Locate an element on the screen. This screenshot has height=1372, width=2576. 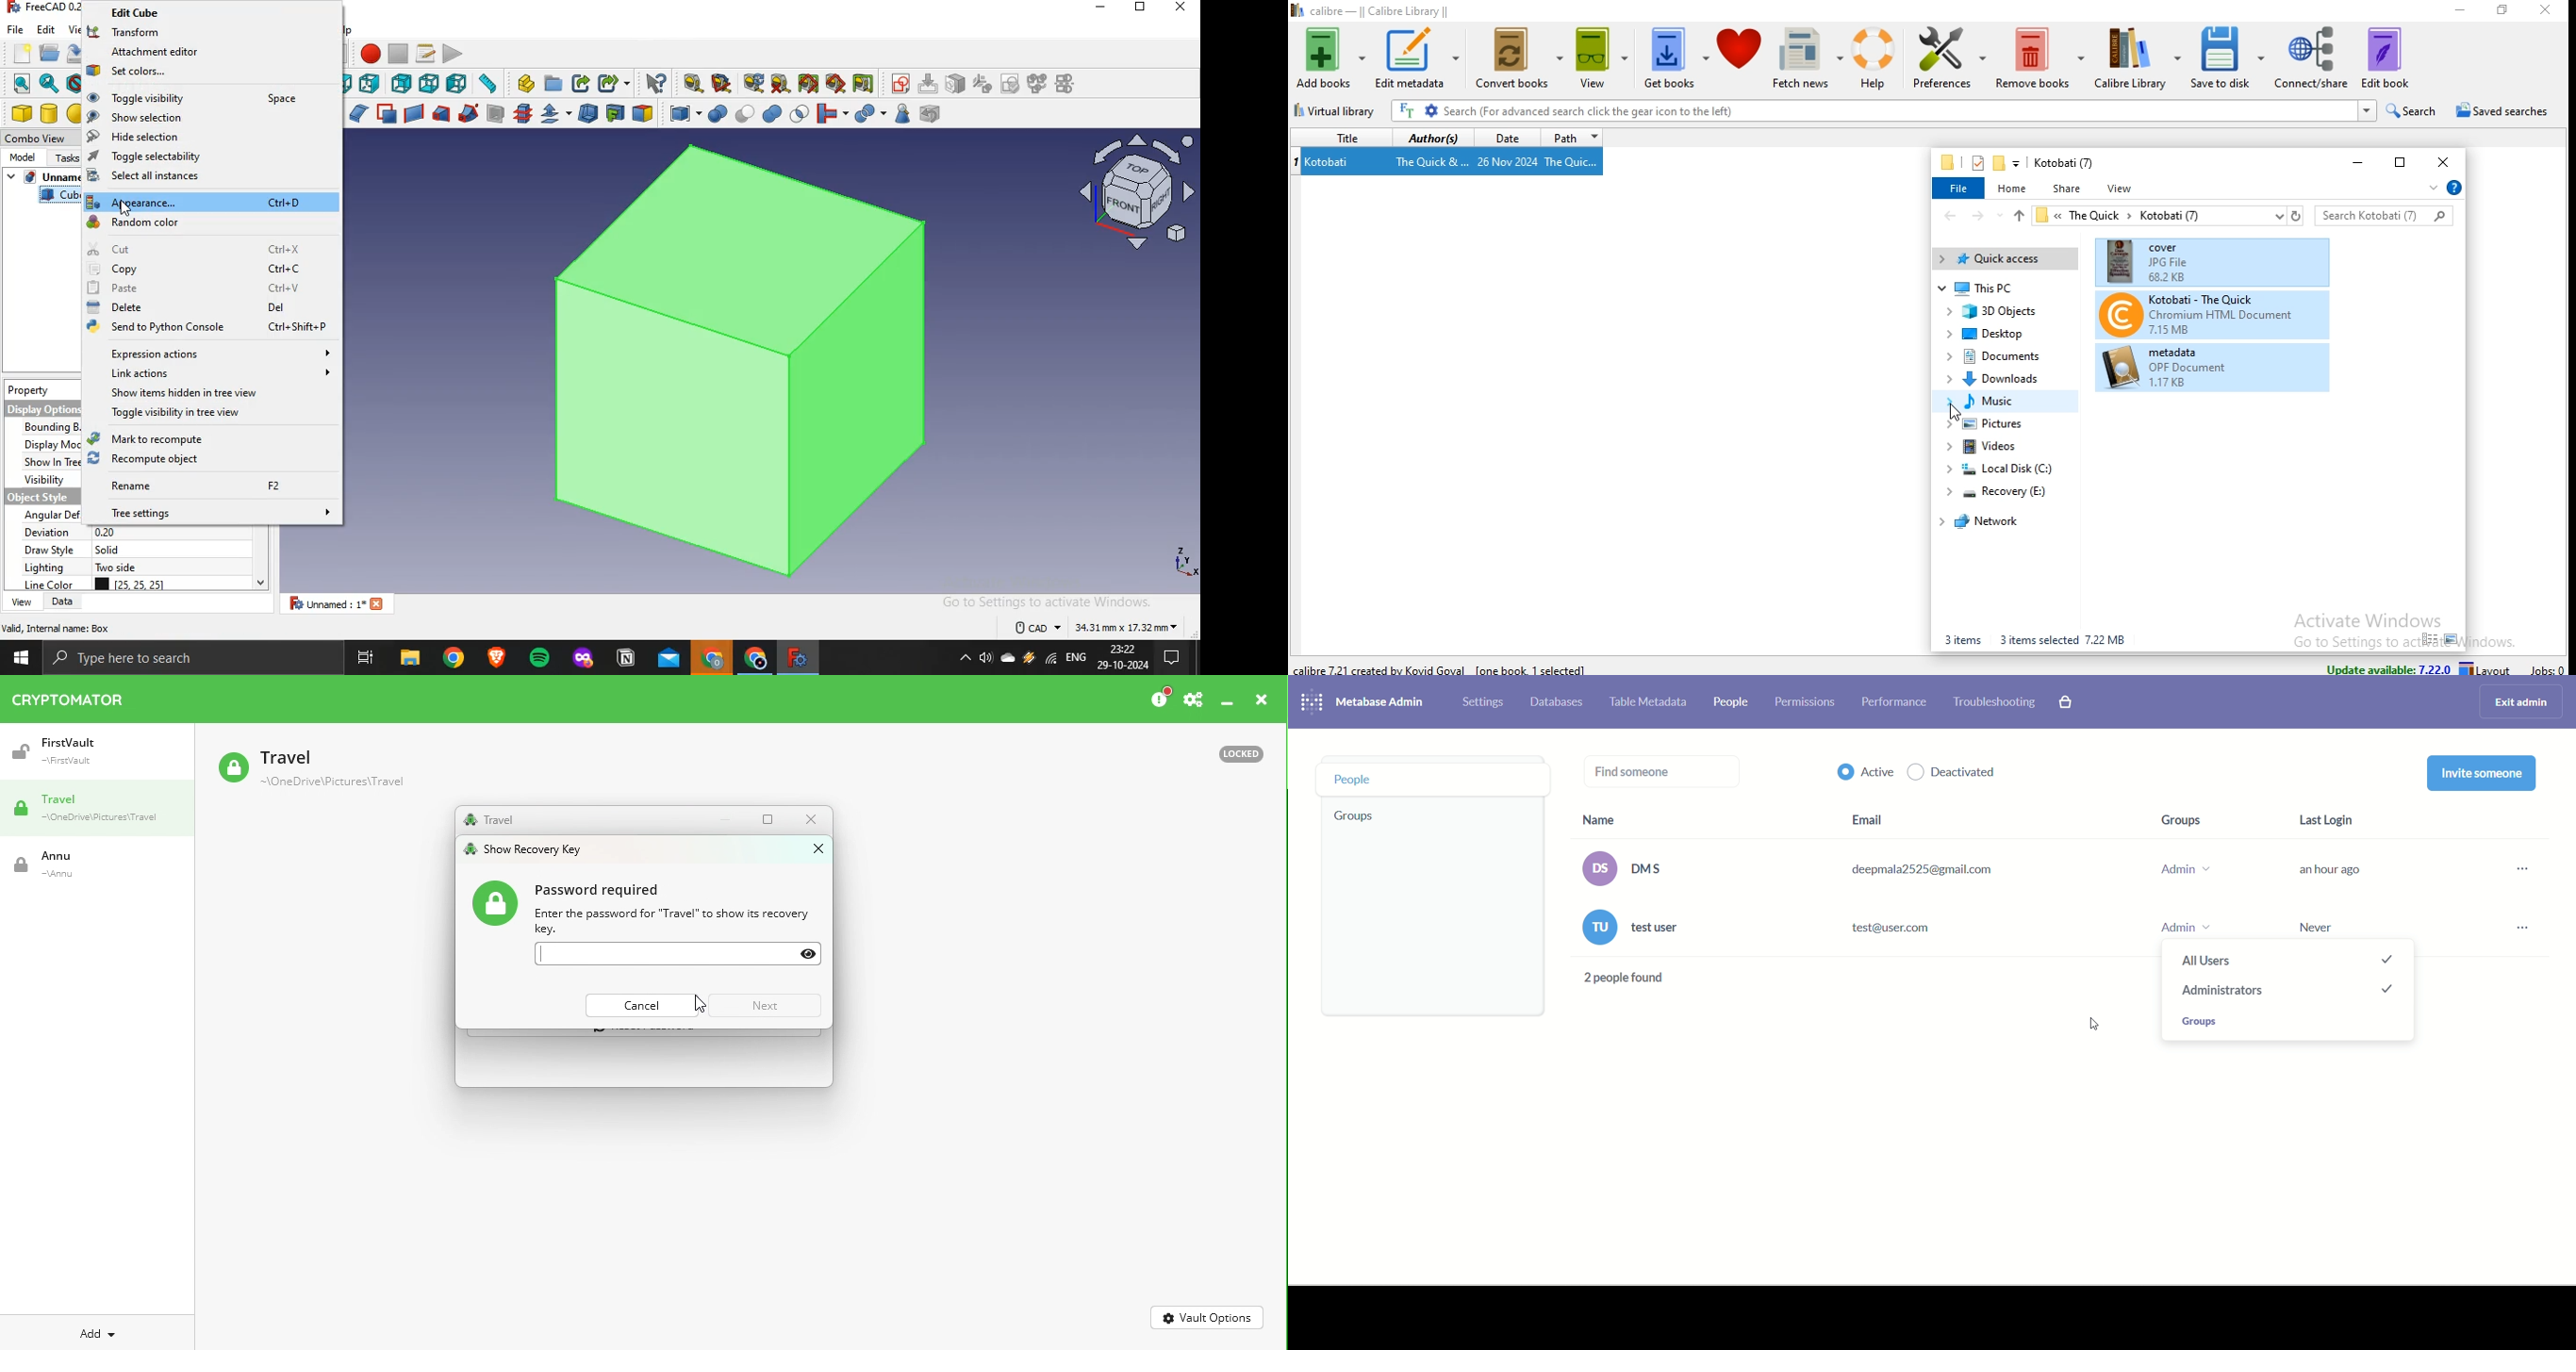
compound tools is located at coordinates (678, 114).